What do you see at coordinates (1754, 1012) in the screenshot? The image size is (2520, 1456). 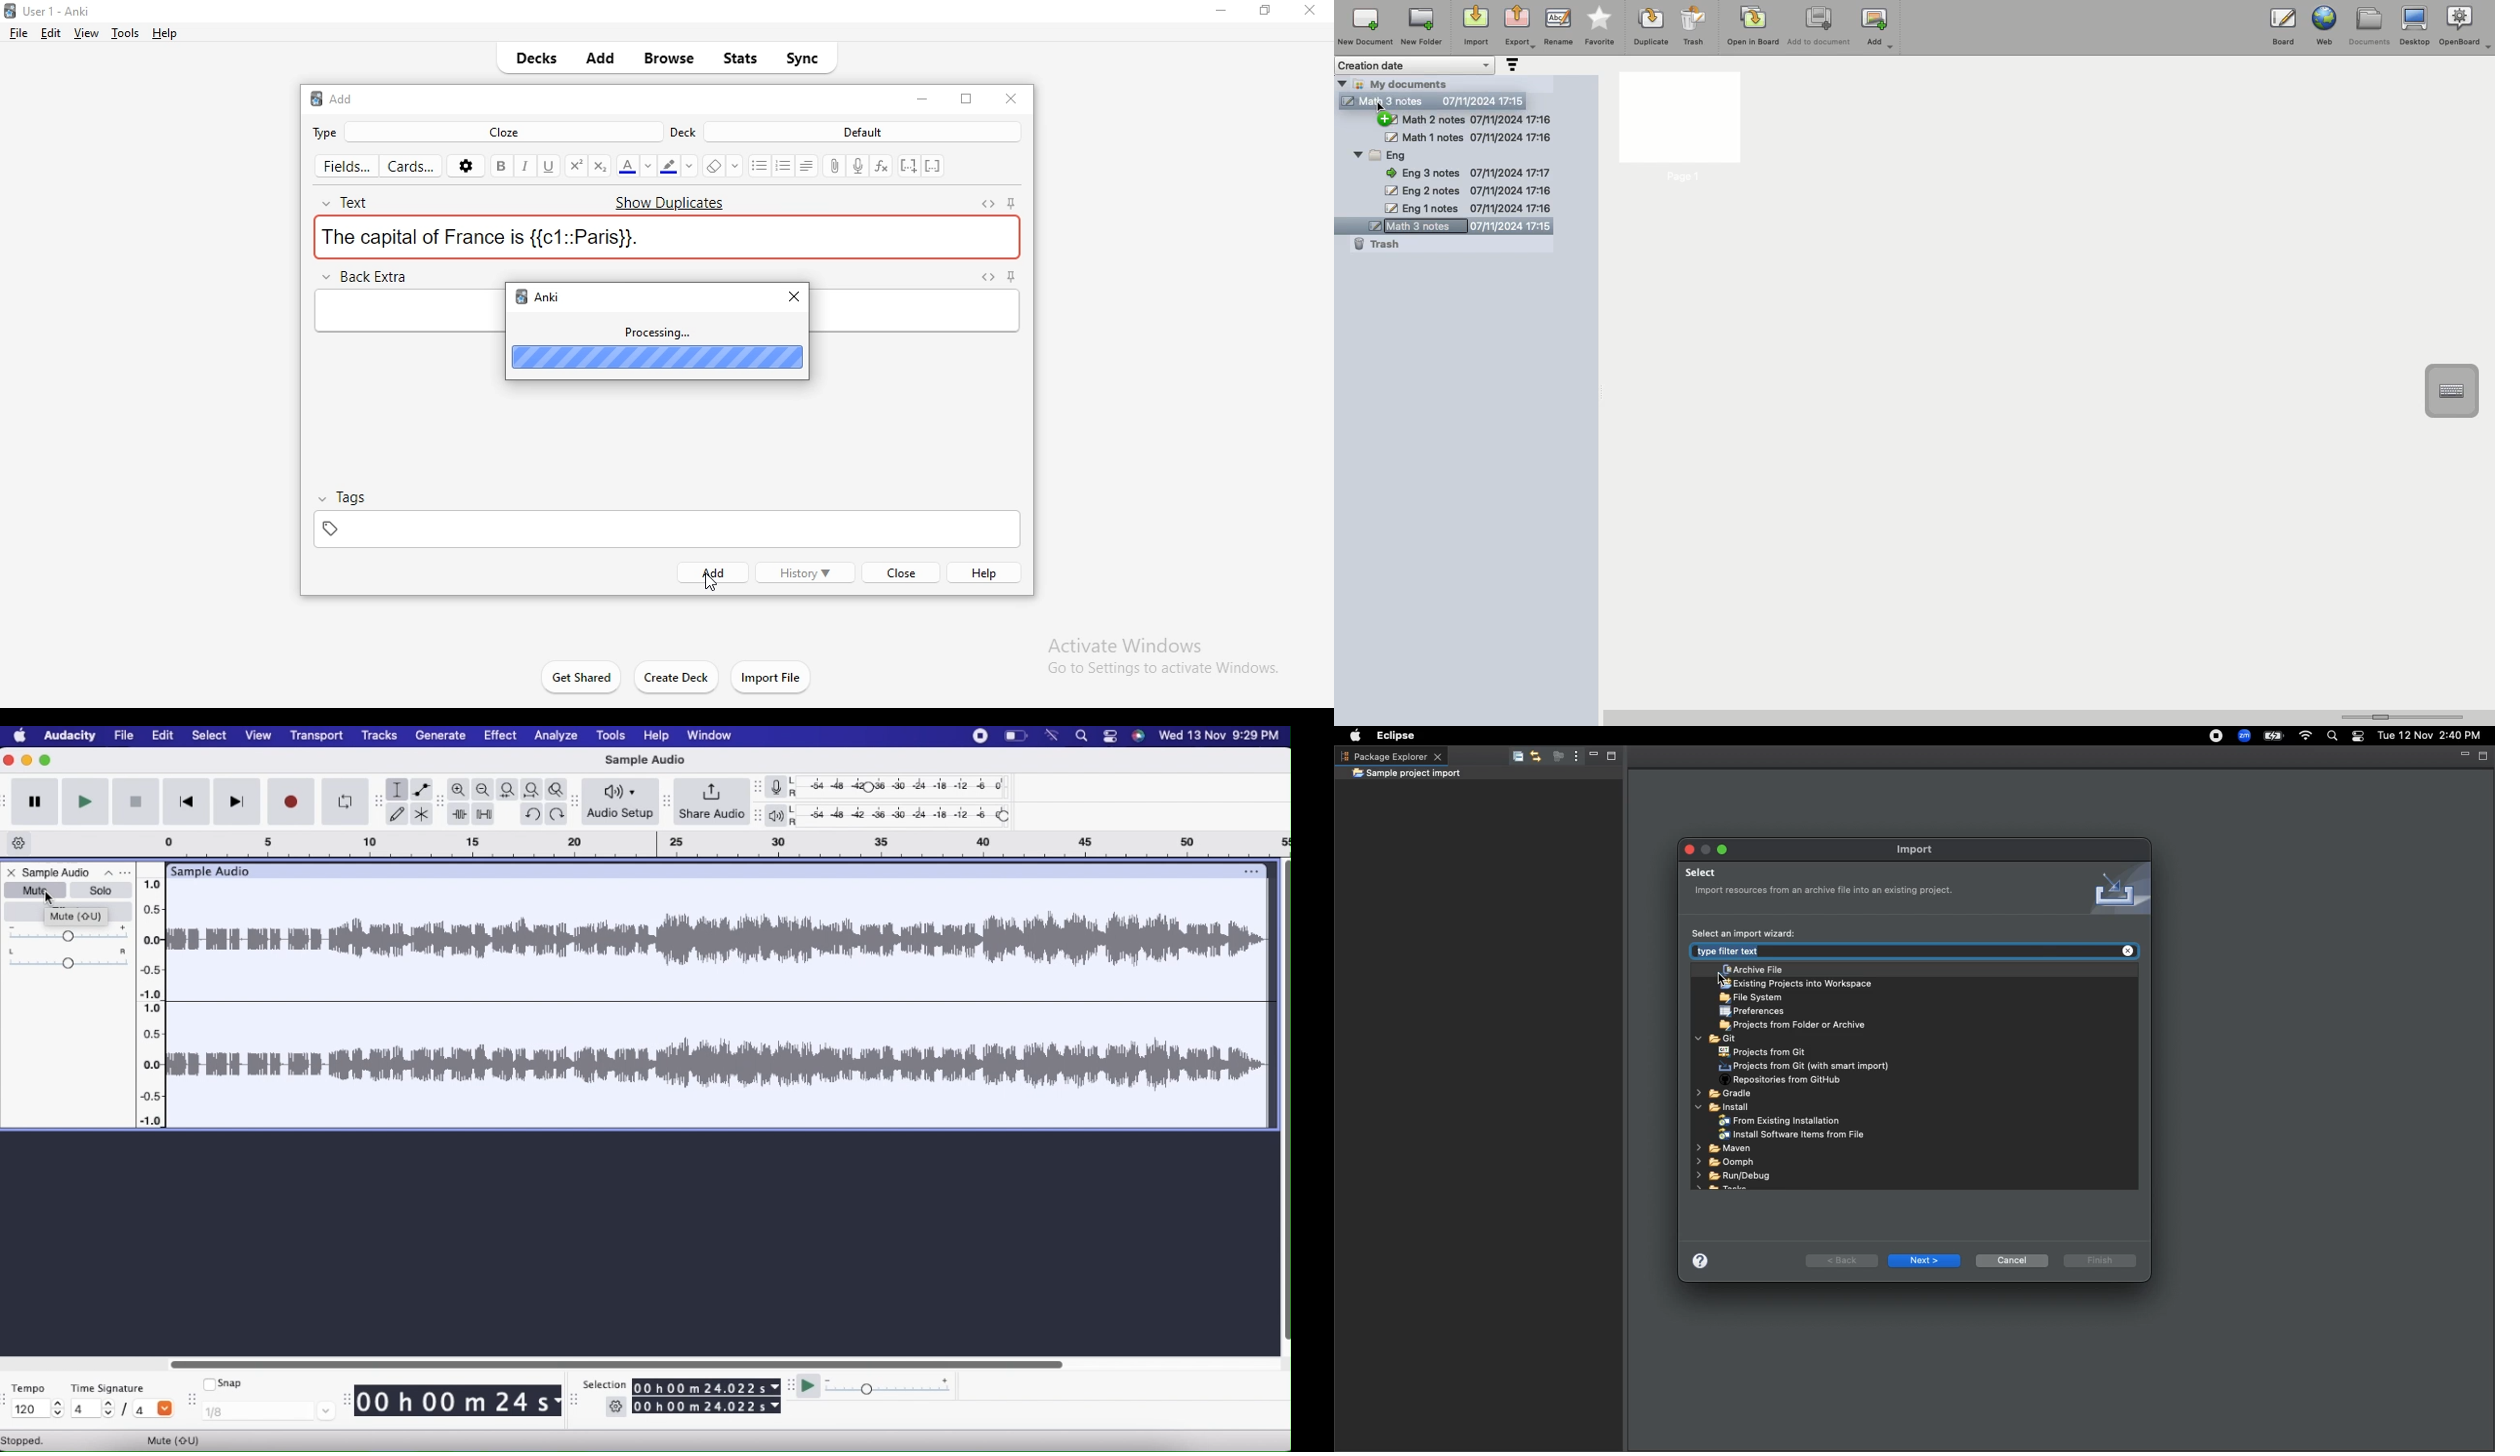 I see `Preferences` at bounding box center [1754, 1012].